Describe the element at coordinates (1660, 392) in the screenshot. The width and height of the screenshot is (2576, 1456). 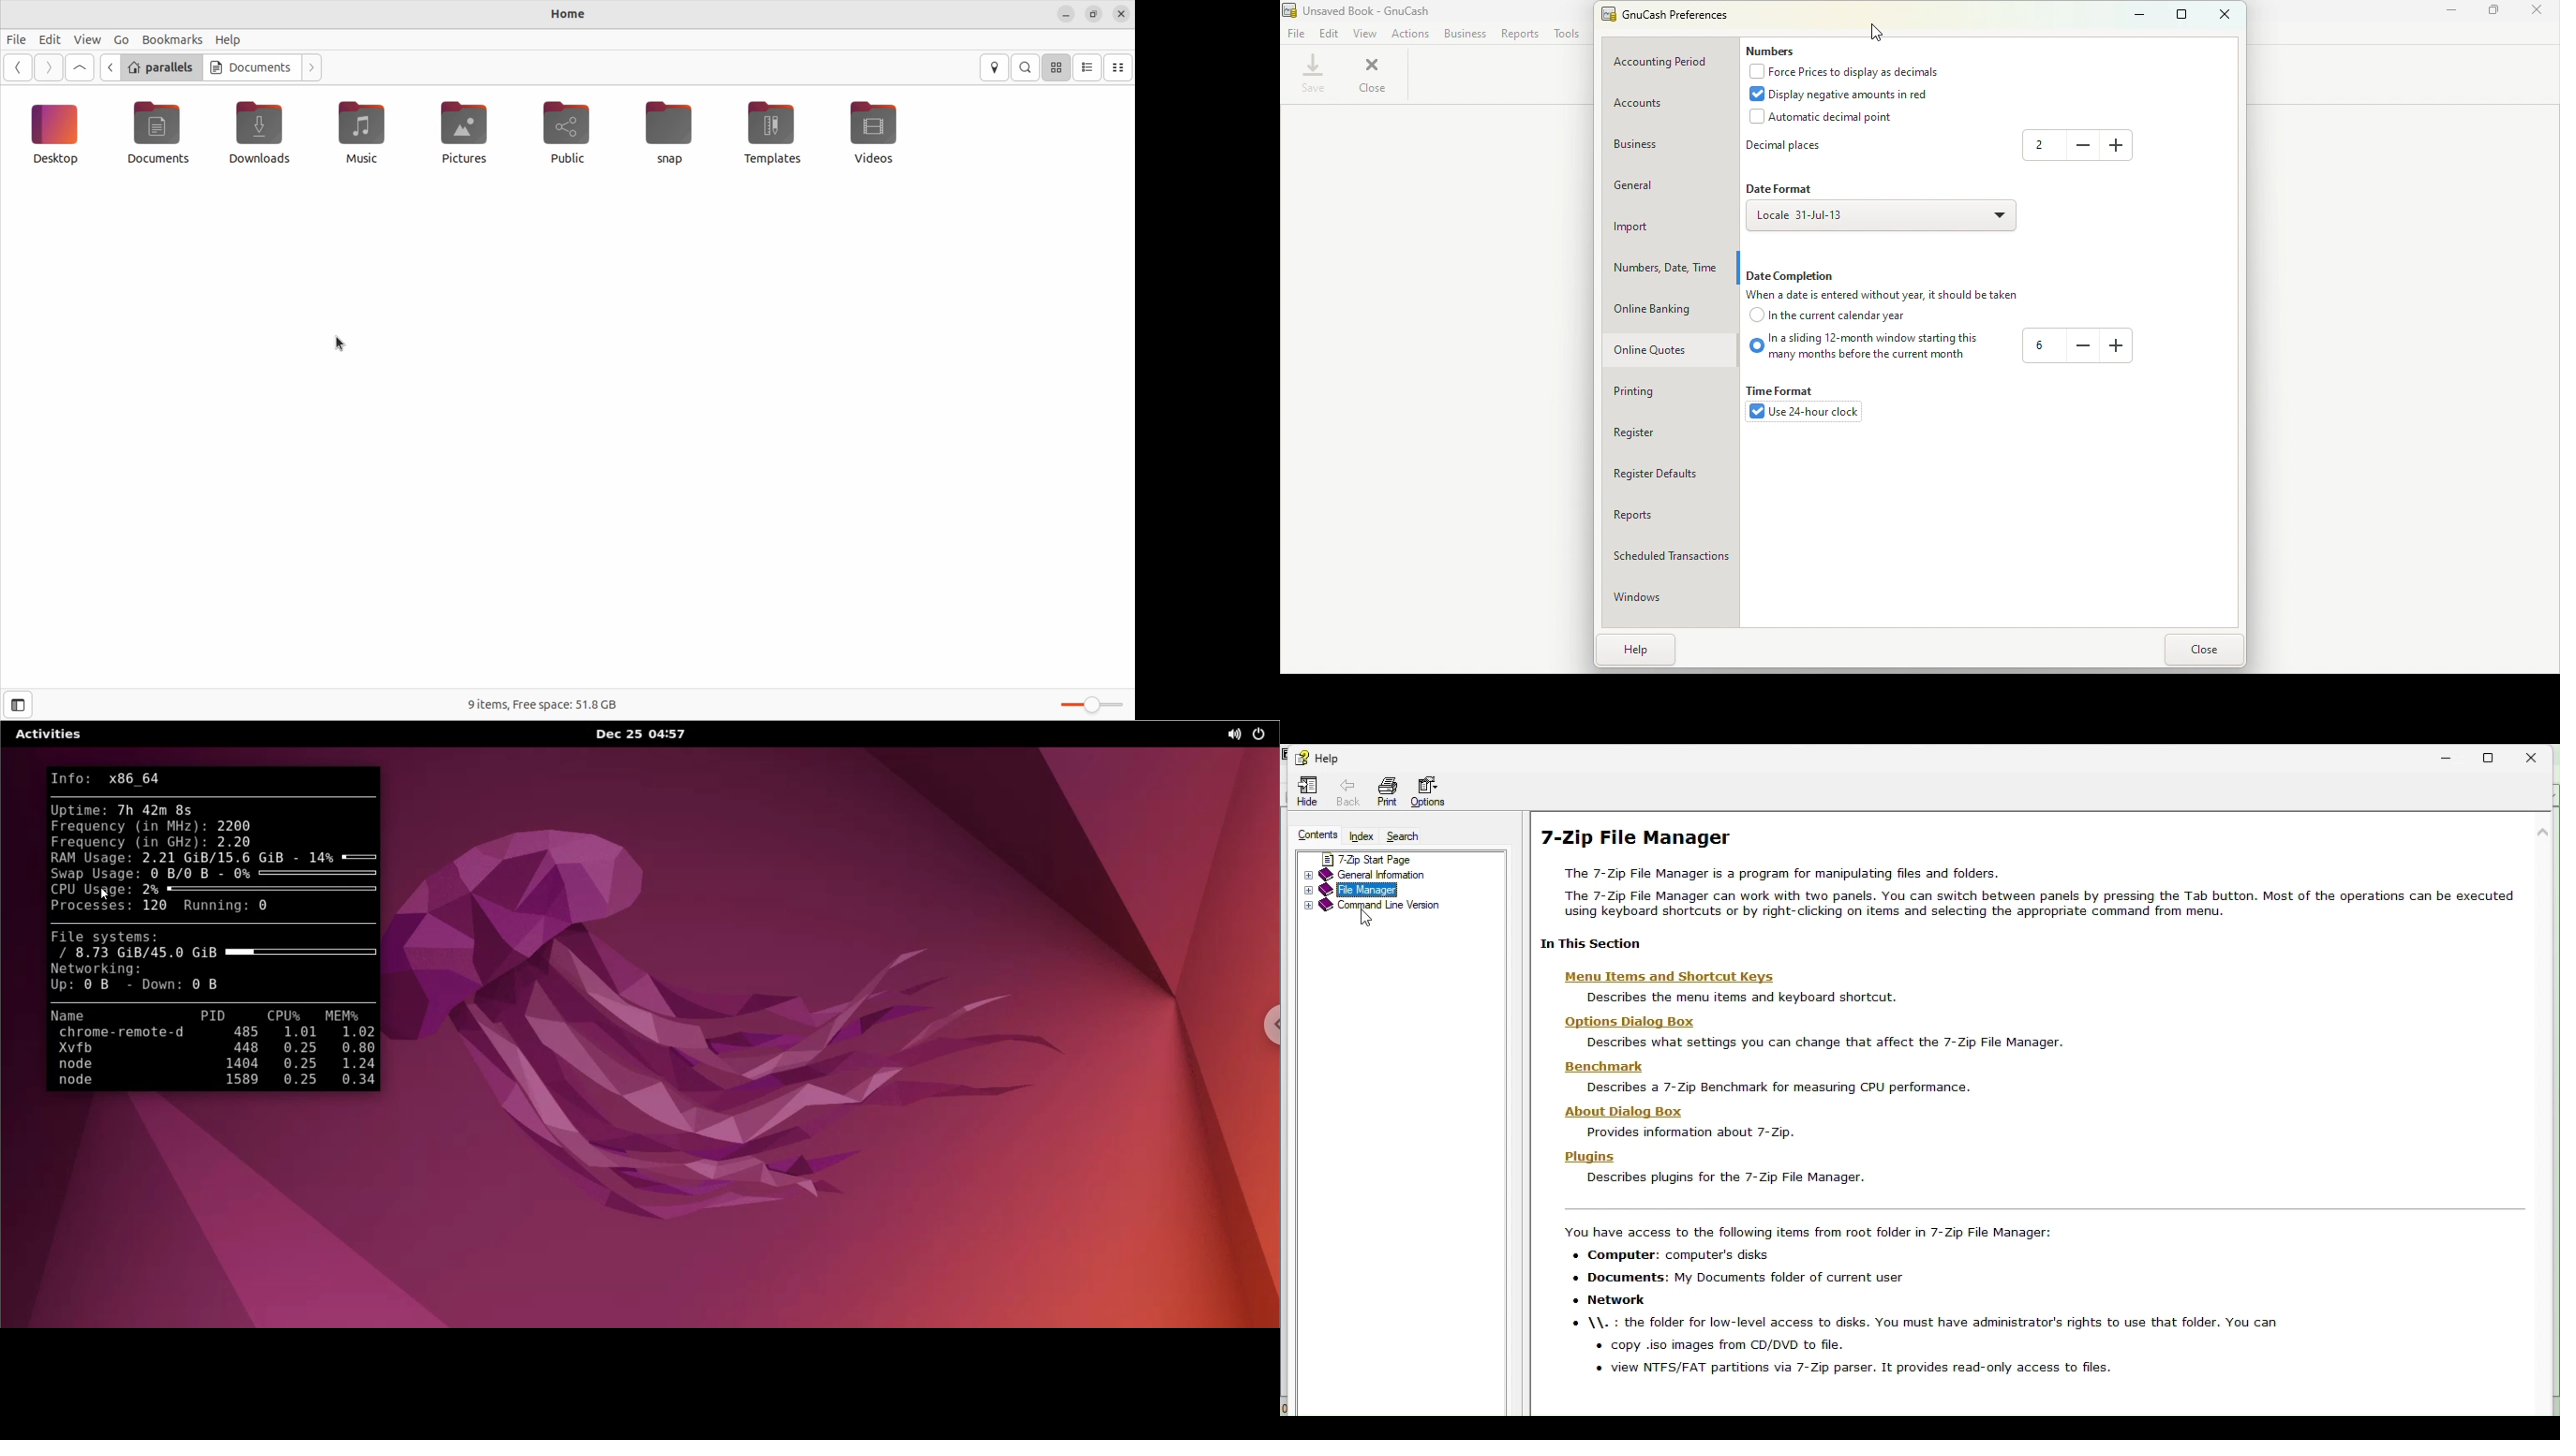
I see `Printing` at that location.